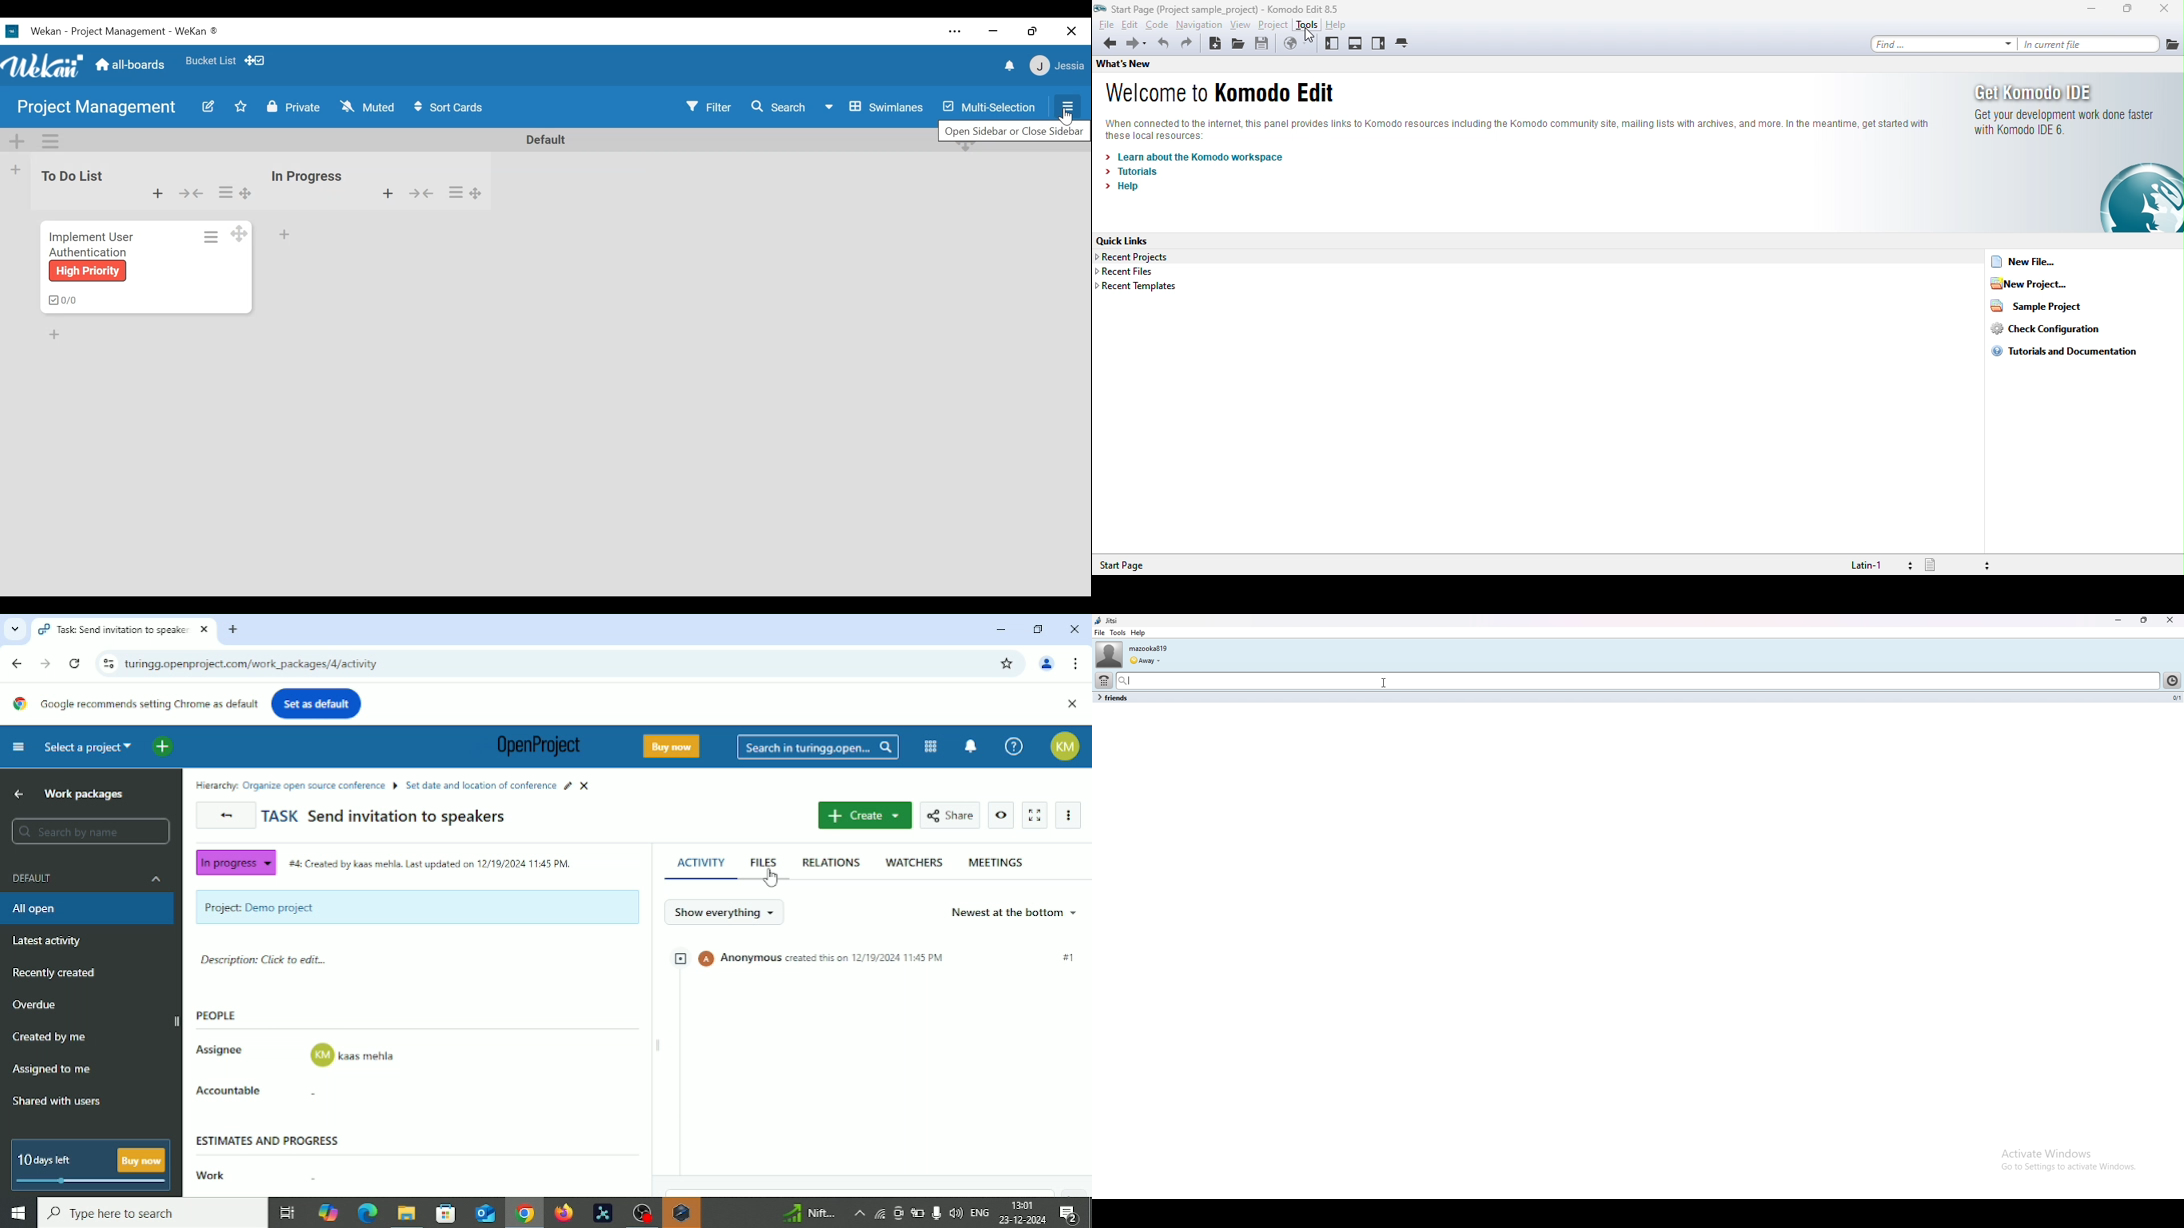 The height and width of the screenshot is (1232, 2184). I want to click on wekan -project management - wekan, so click(126, 30).